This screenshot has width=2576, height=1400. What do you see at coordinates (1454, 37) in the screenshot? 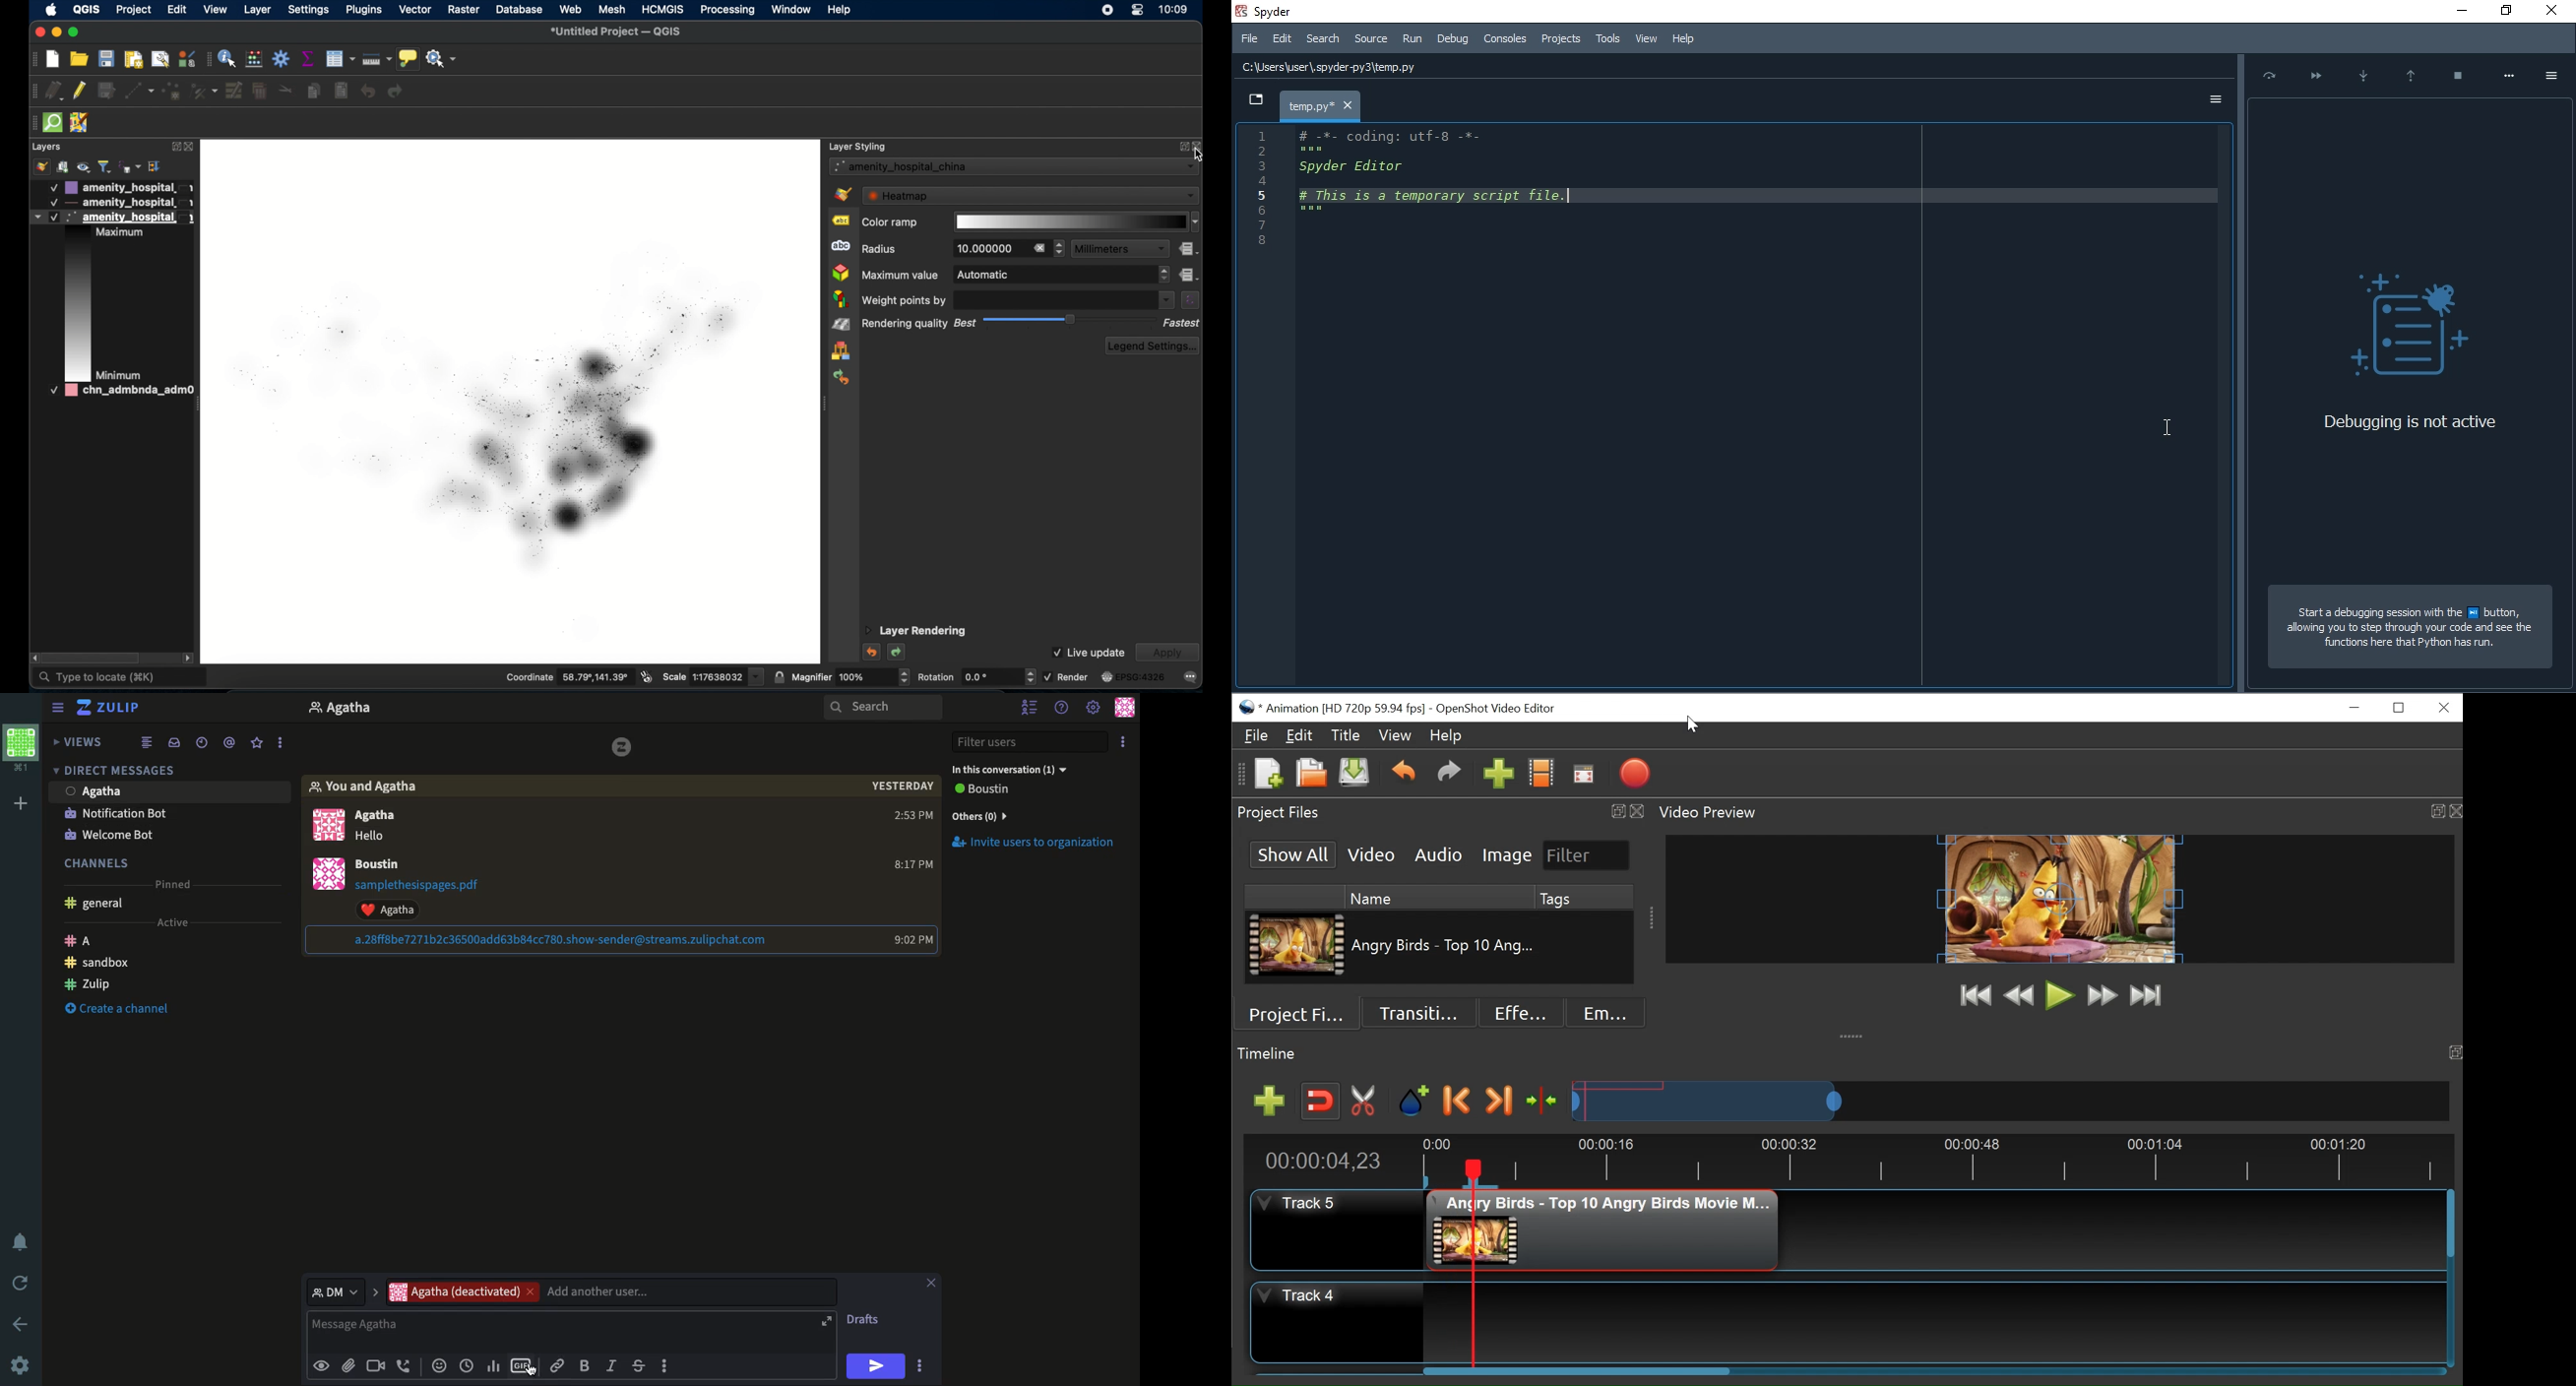
I see `Debug` at bounding box center [1454, 37].